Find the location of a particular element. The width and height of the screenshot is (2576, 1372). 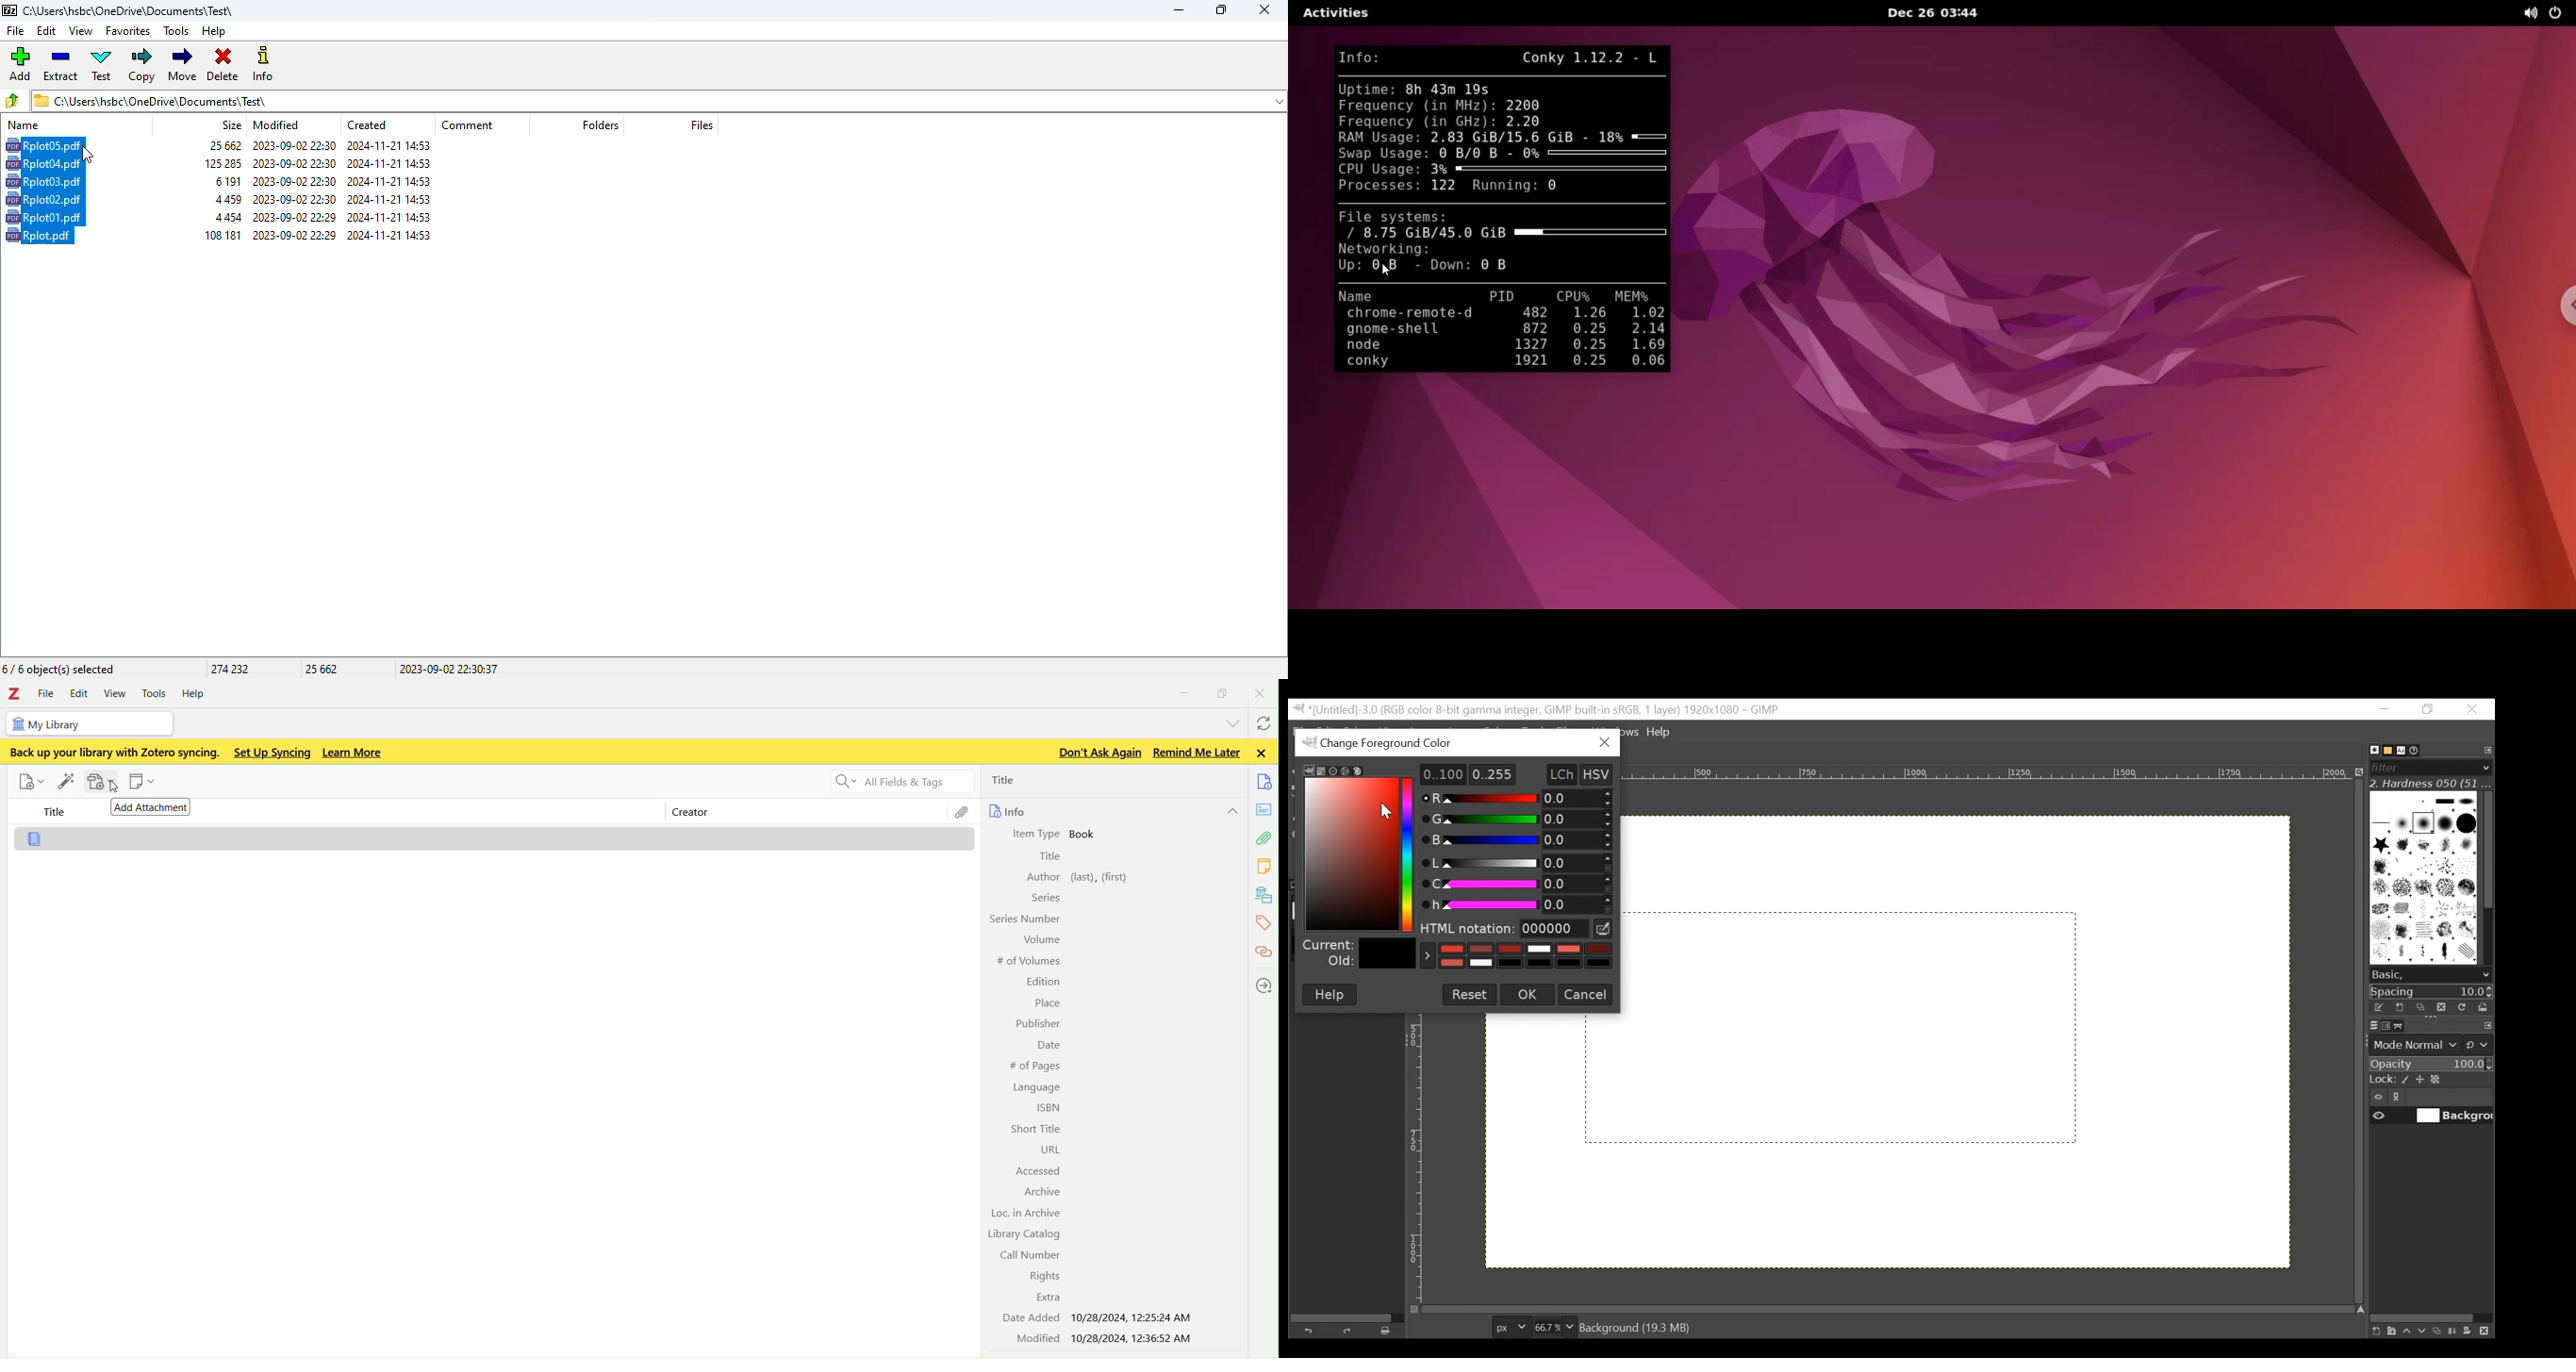

windows is located at coordinates (1224, 691).